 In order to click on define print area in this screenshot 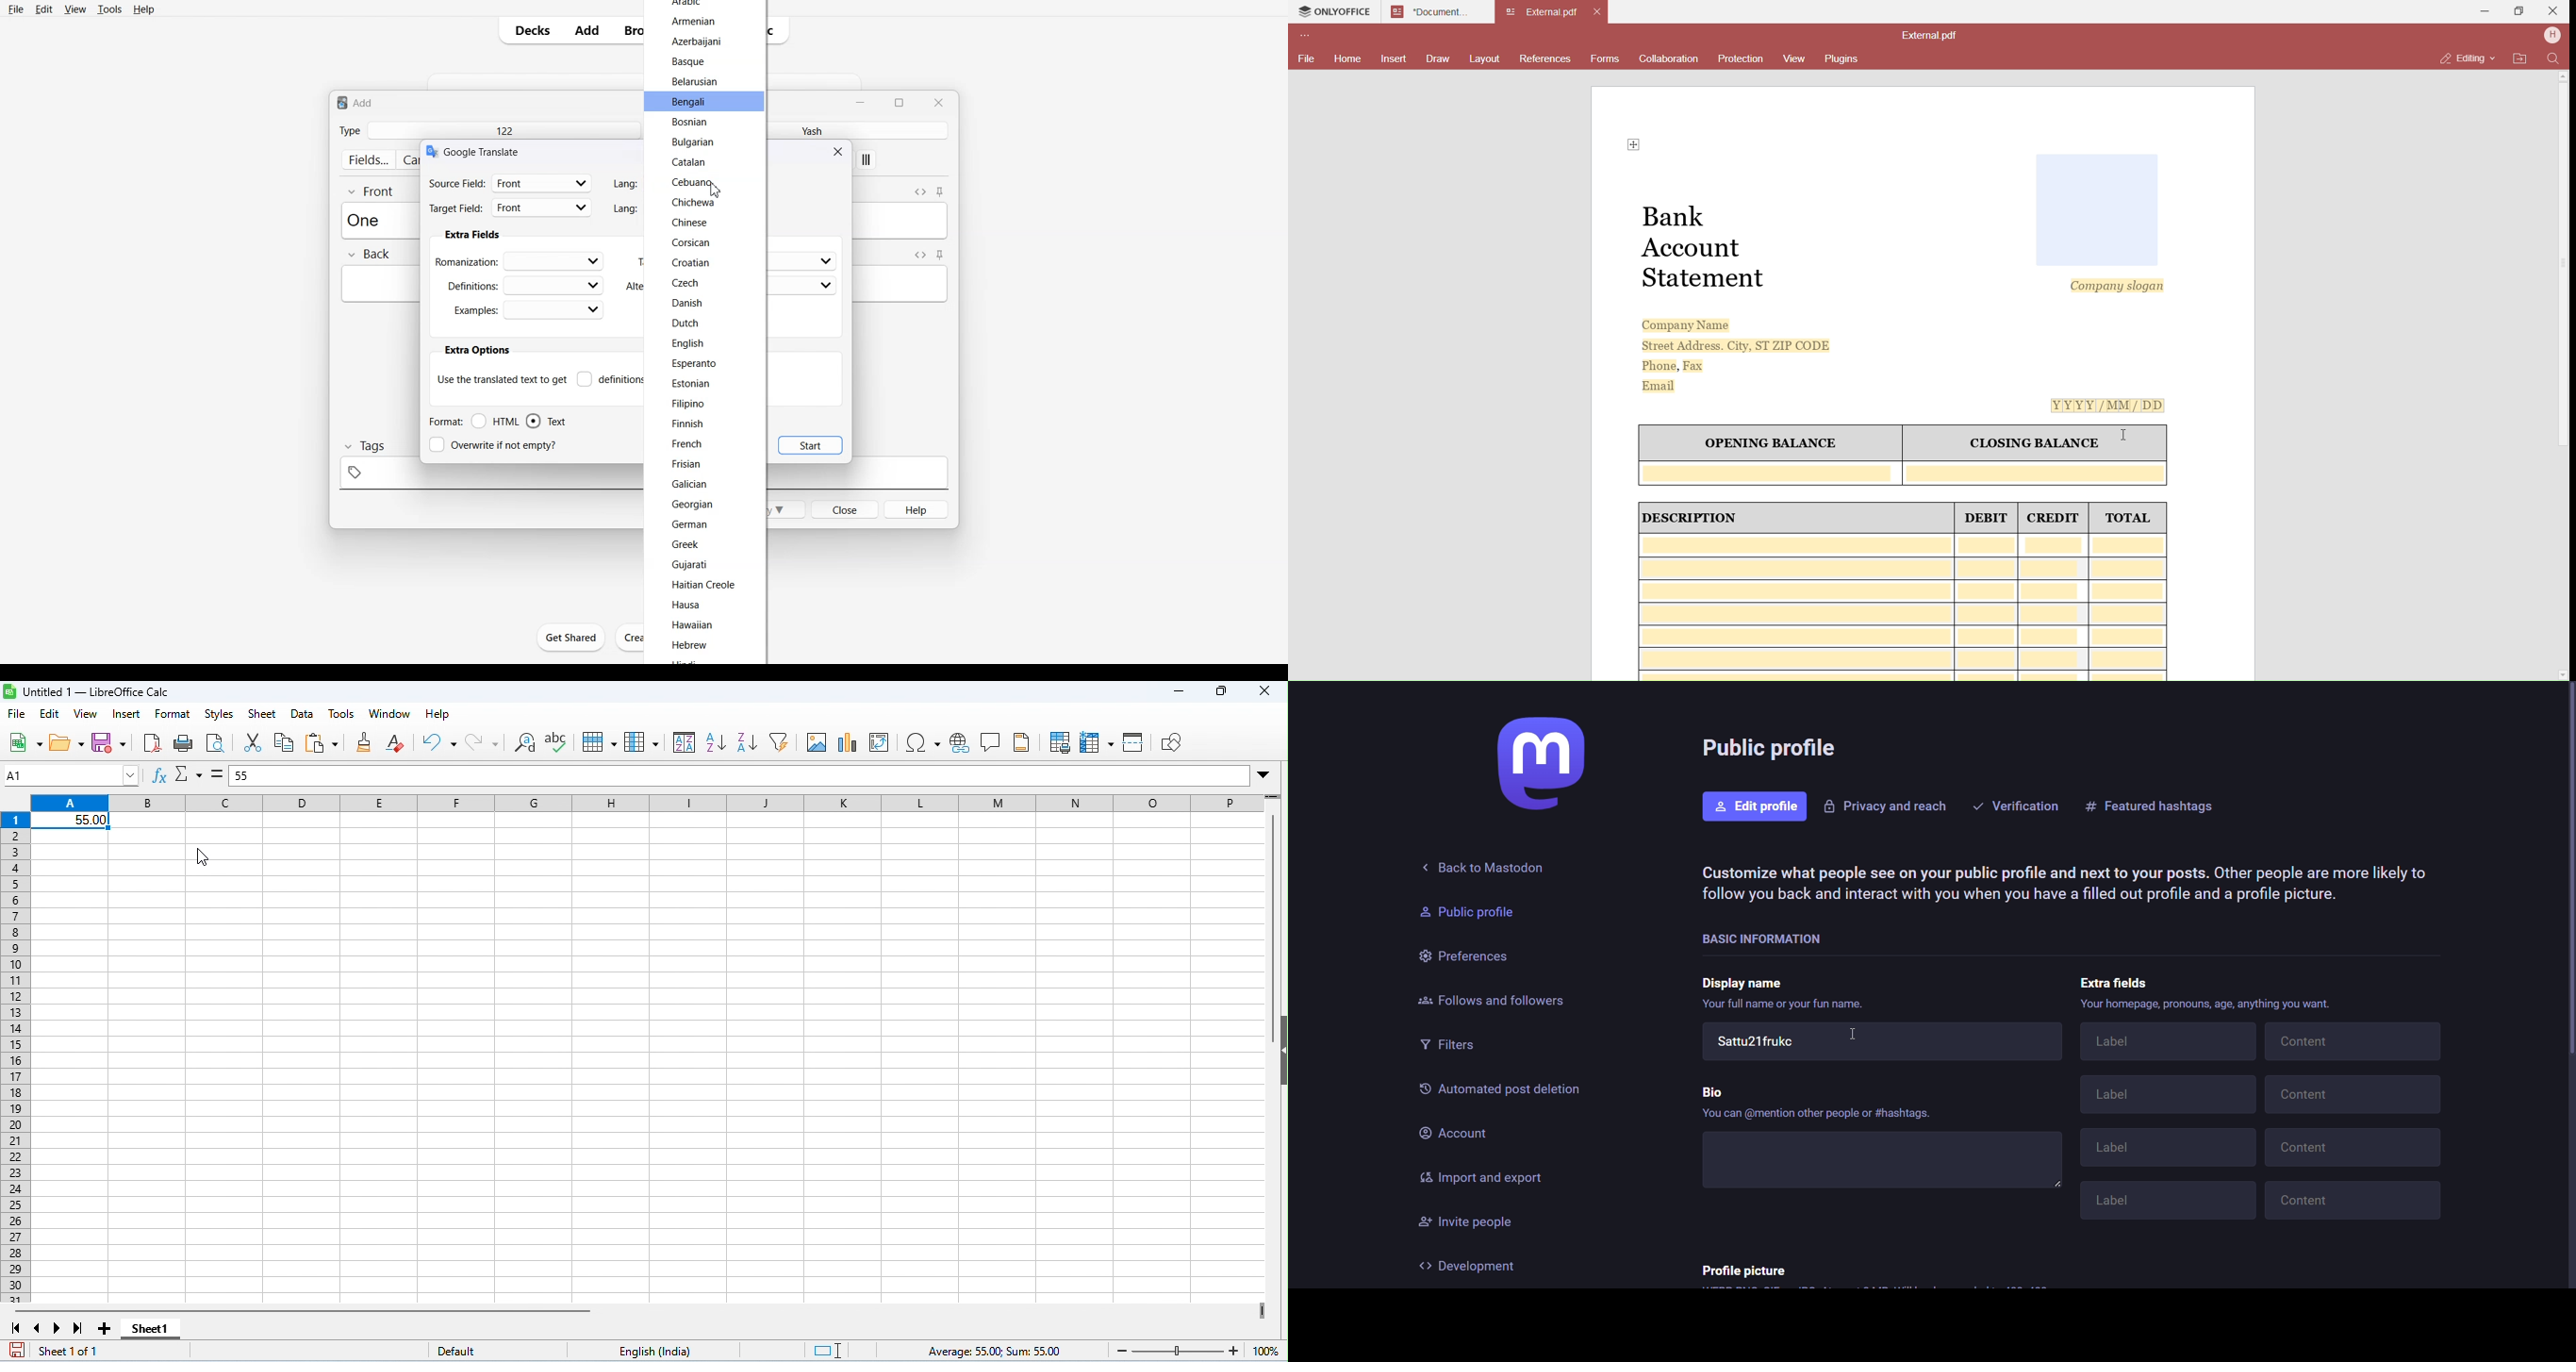, I will do `click(1060, 742)`.